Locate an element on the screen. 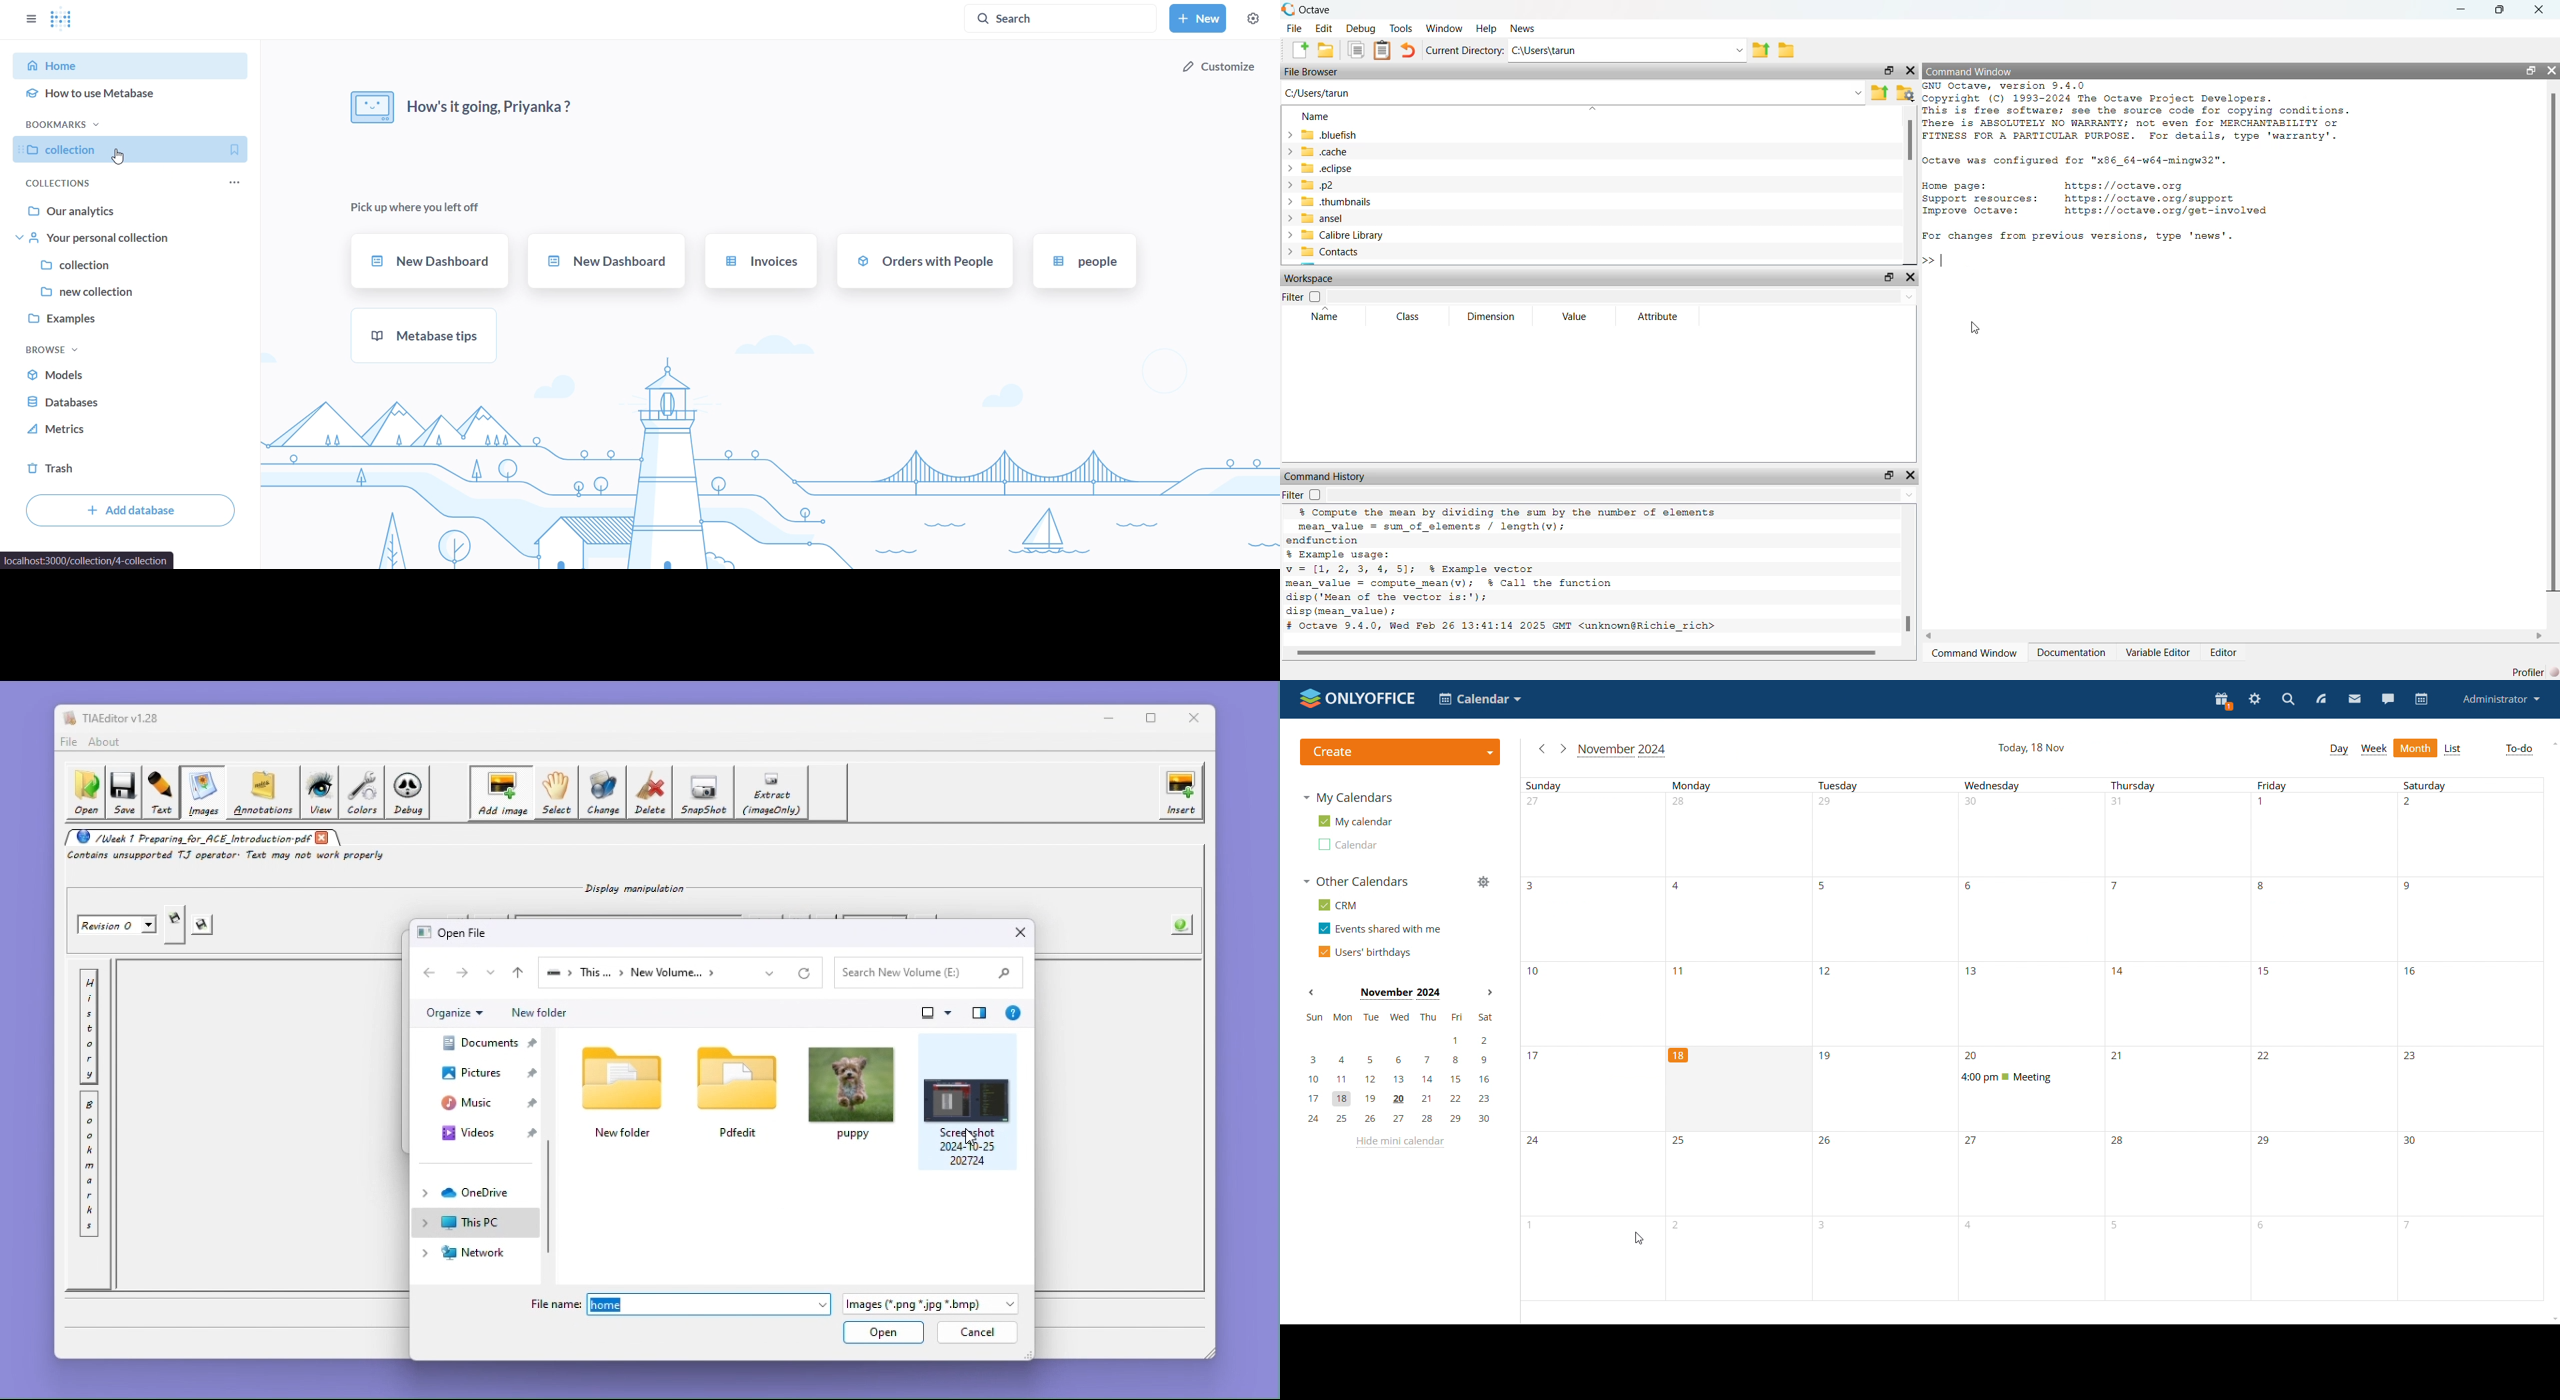  create is located at coordinates (1401, 753).